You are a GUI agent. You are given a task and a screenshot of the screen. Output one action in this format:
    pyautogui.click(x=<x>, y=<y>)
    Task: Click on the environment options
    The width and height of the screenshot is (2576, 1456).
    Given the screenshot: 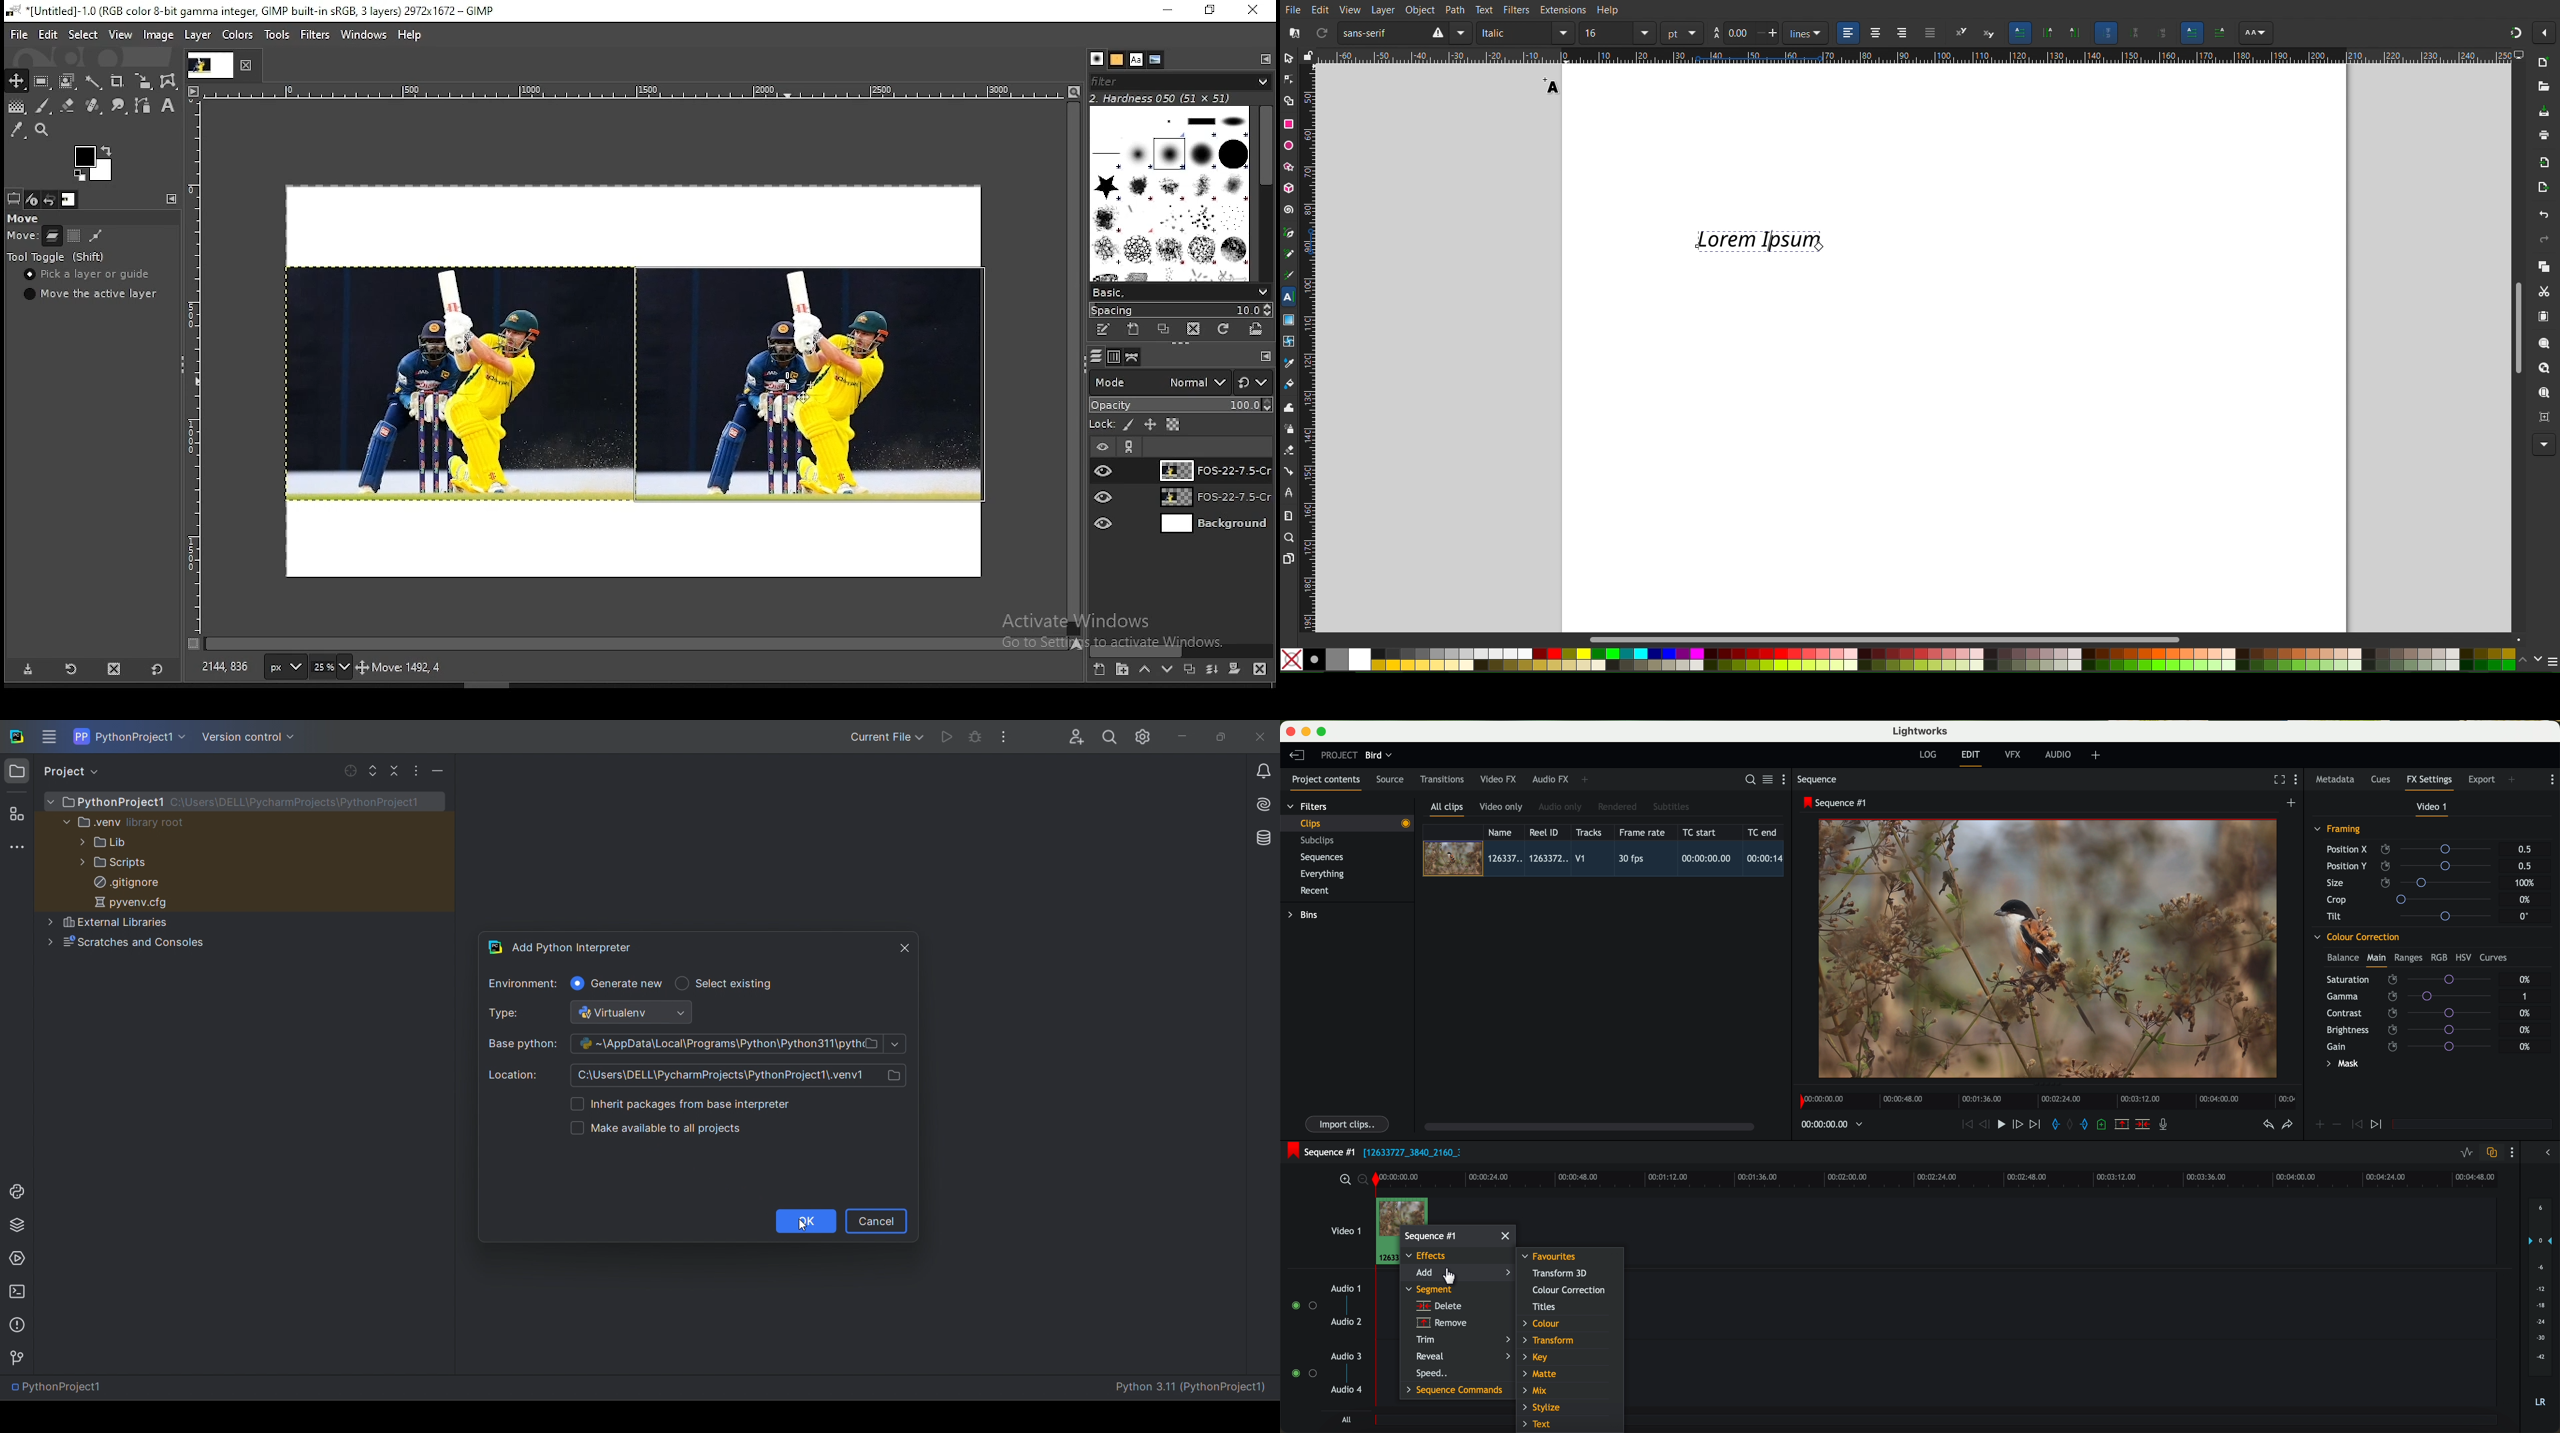 What is the action you would take?
    pyautogui.click(x=635, y=983)
    